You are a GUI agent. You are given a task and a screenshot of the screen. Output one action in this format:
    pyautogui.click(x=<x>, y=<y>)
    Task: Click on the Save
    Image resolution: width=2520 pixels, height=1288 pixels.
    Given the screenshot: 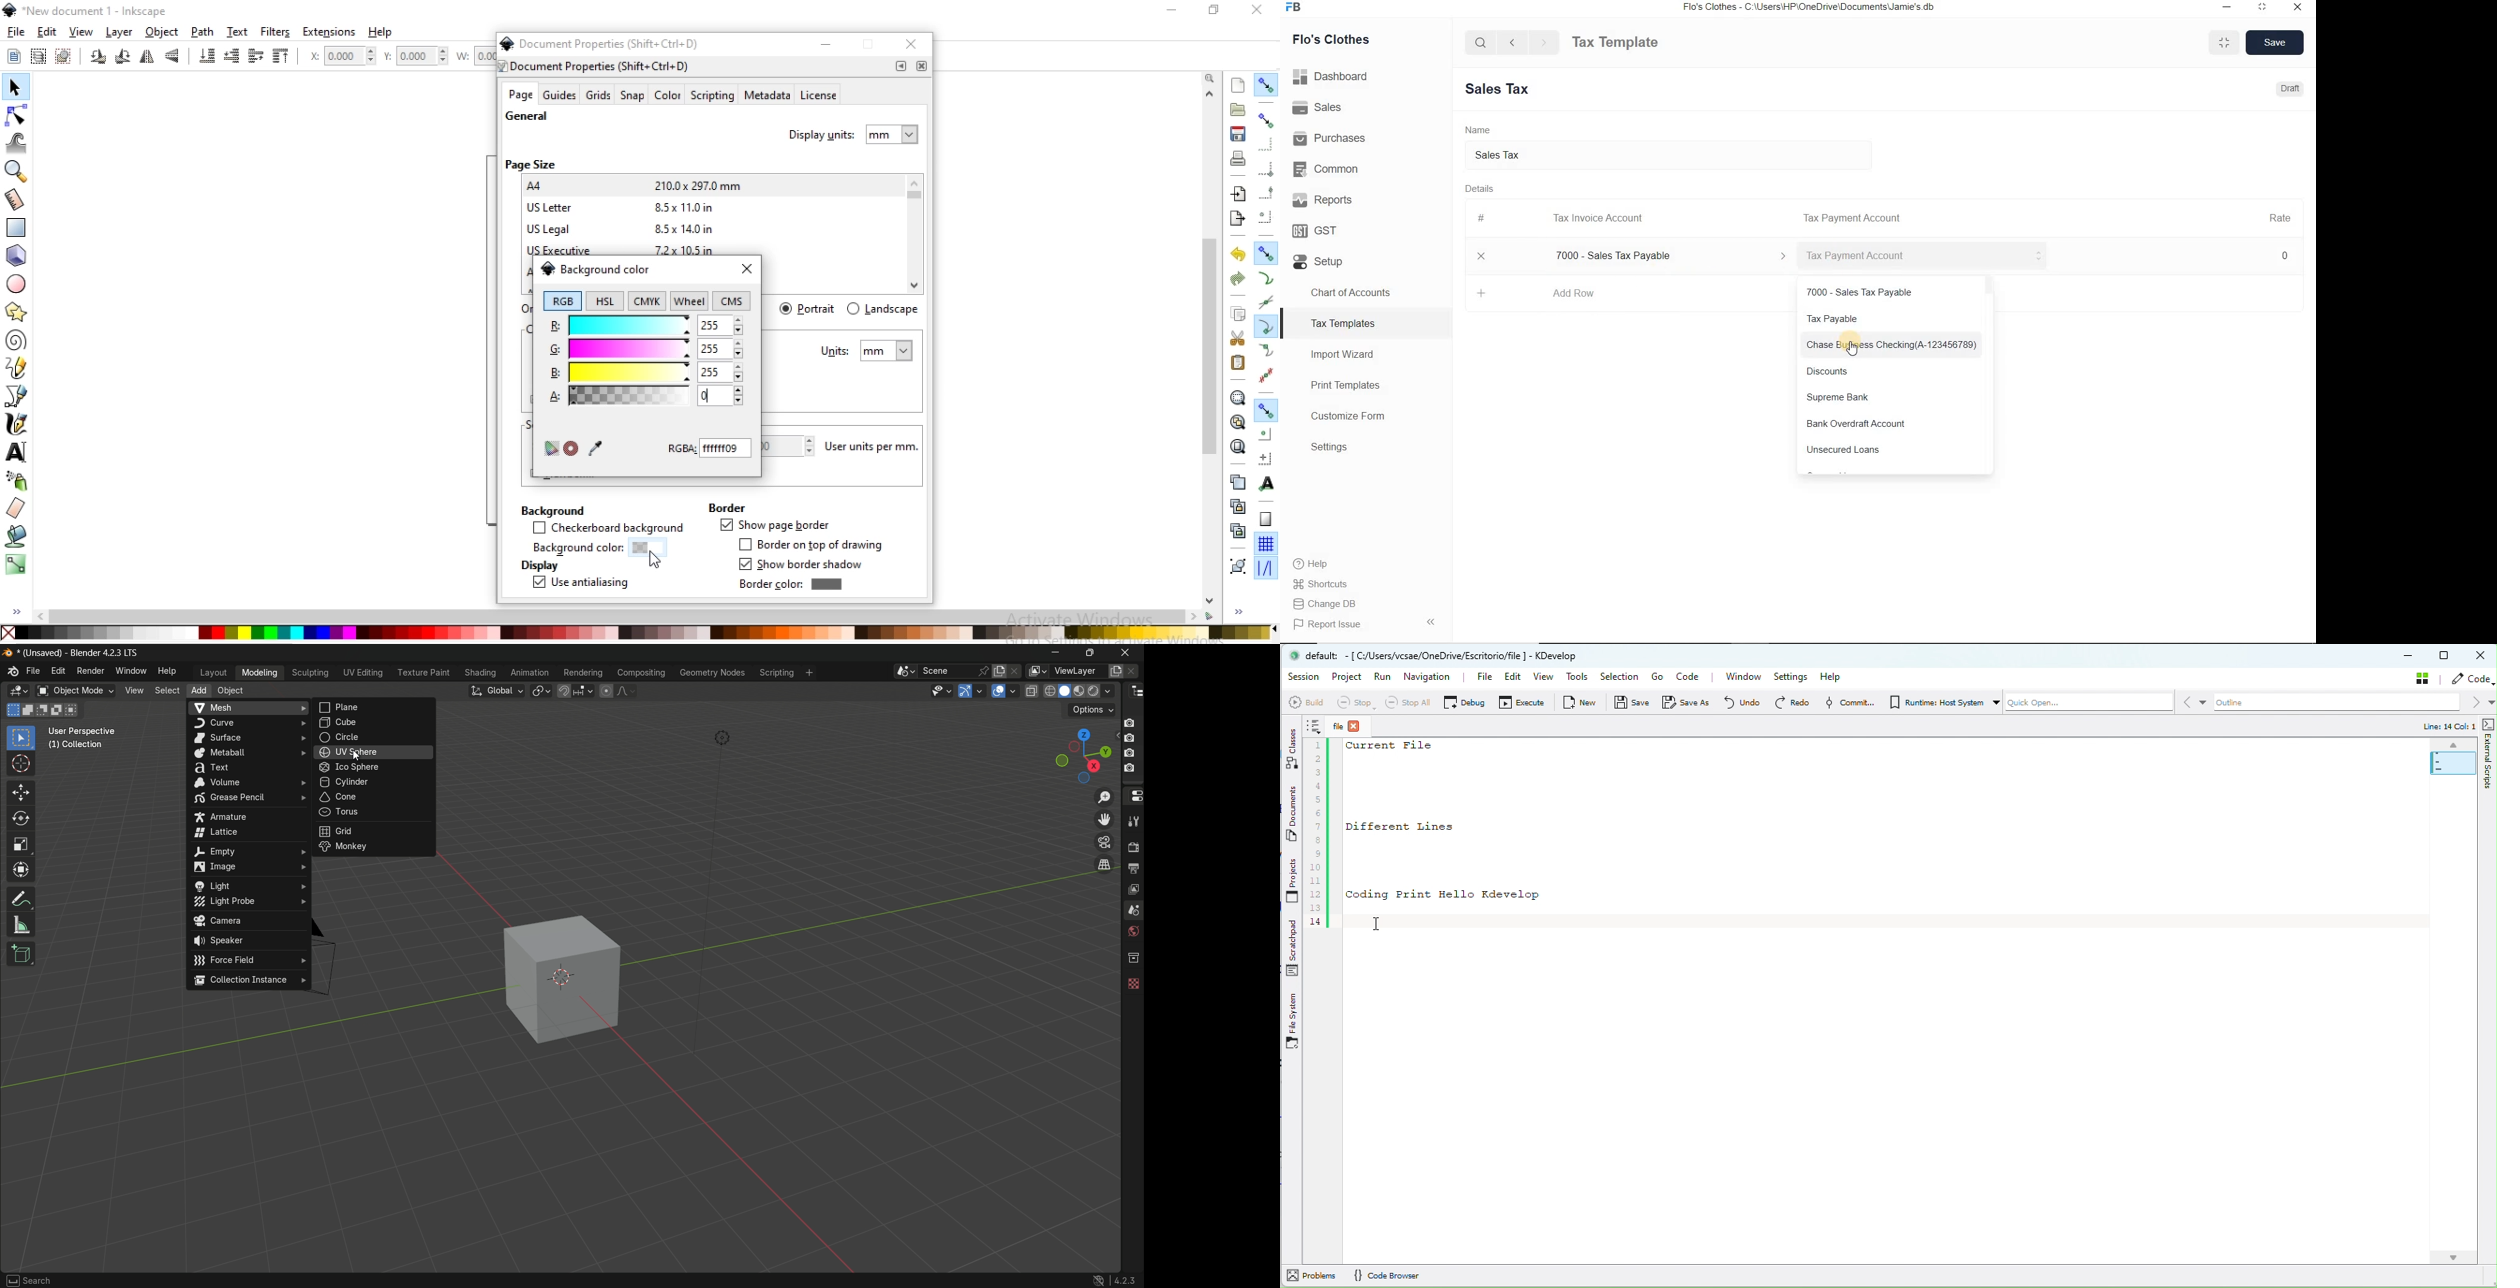 What is the action you would take?
    pyautogui.click(x=2276, y=42)
    